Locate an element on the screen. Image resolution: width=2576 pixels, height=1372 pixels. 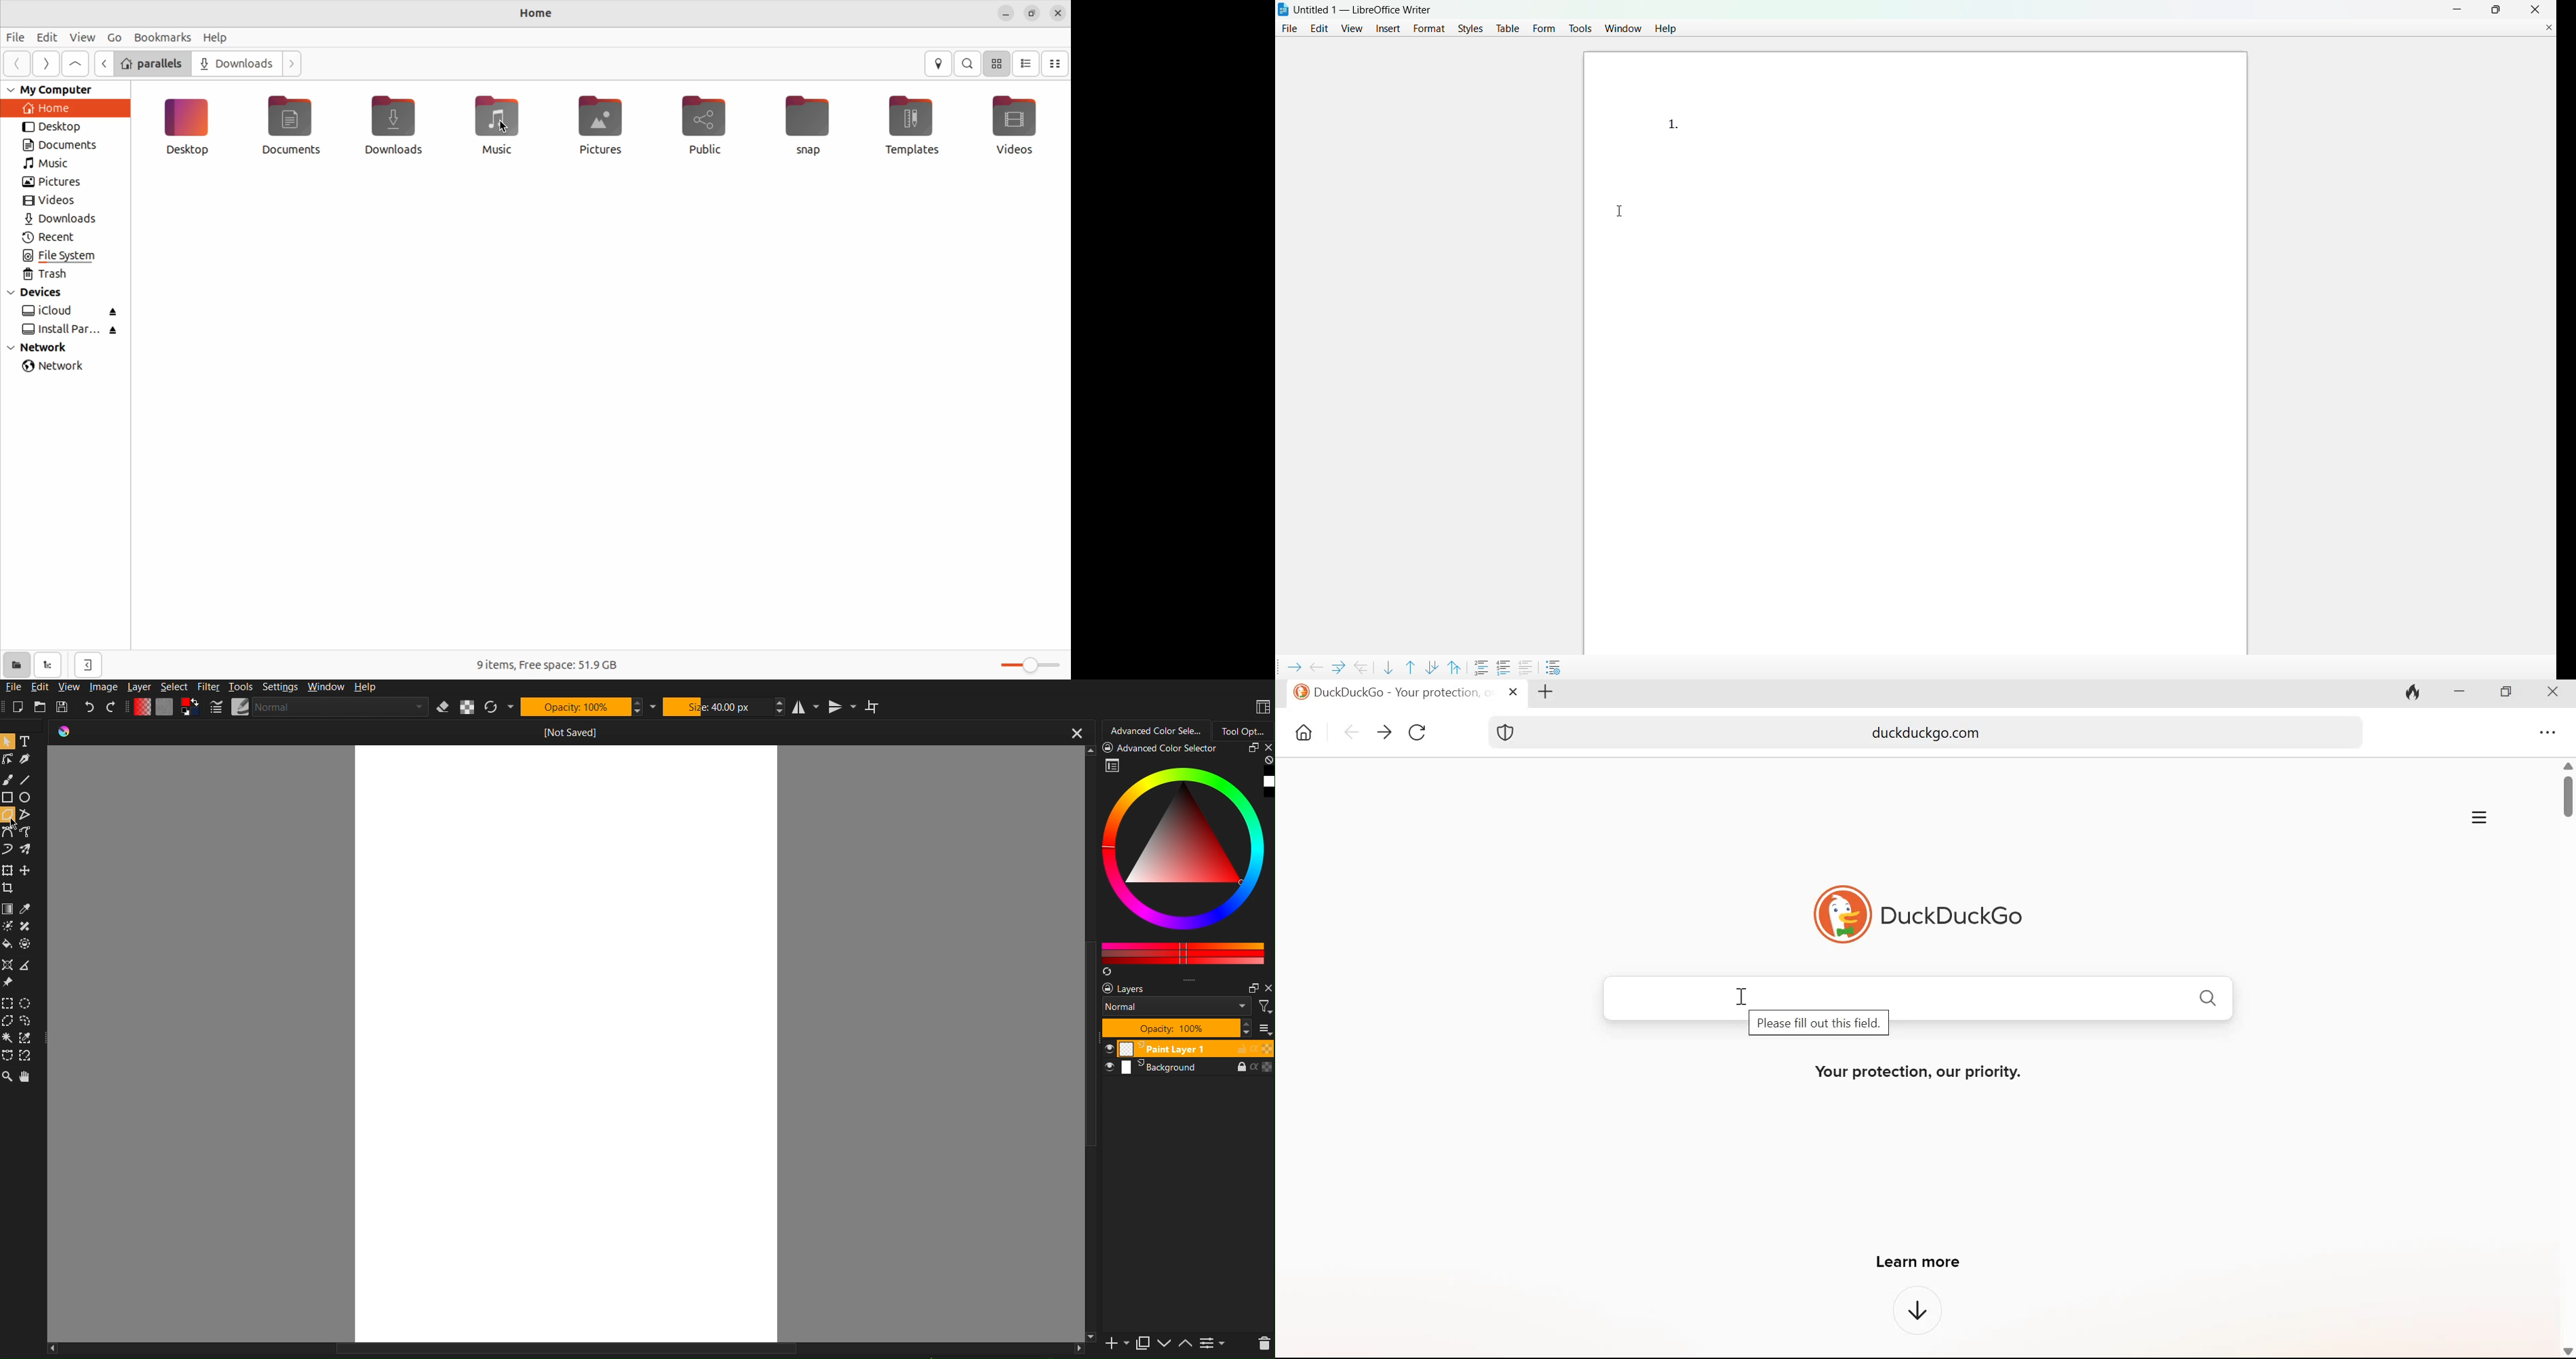
contiguous Selection Tools is located at coordinates (8, 1037).